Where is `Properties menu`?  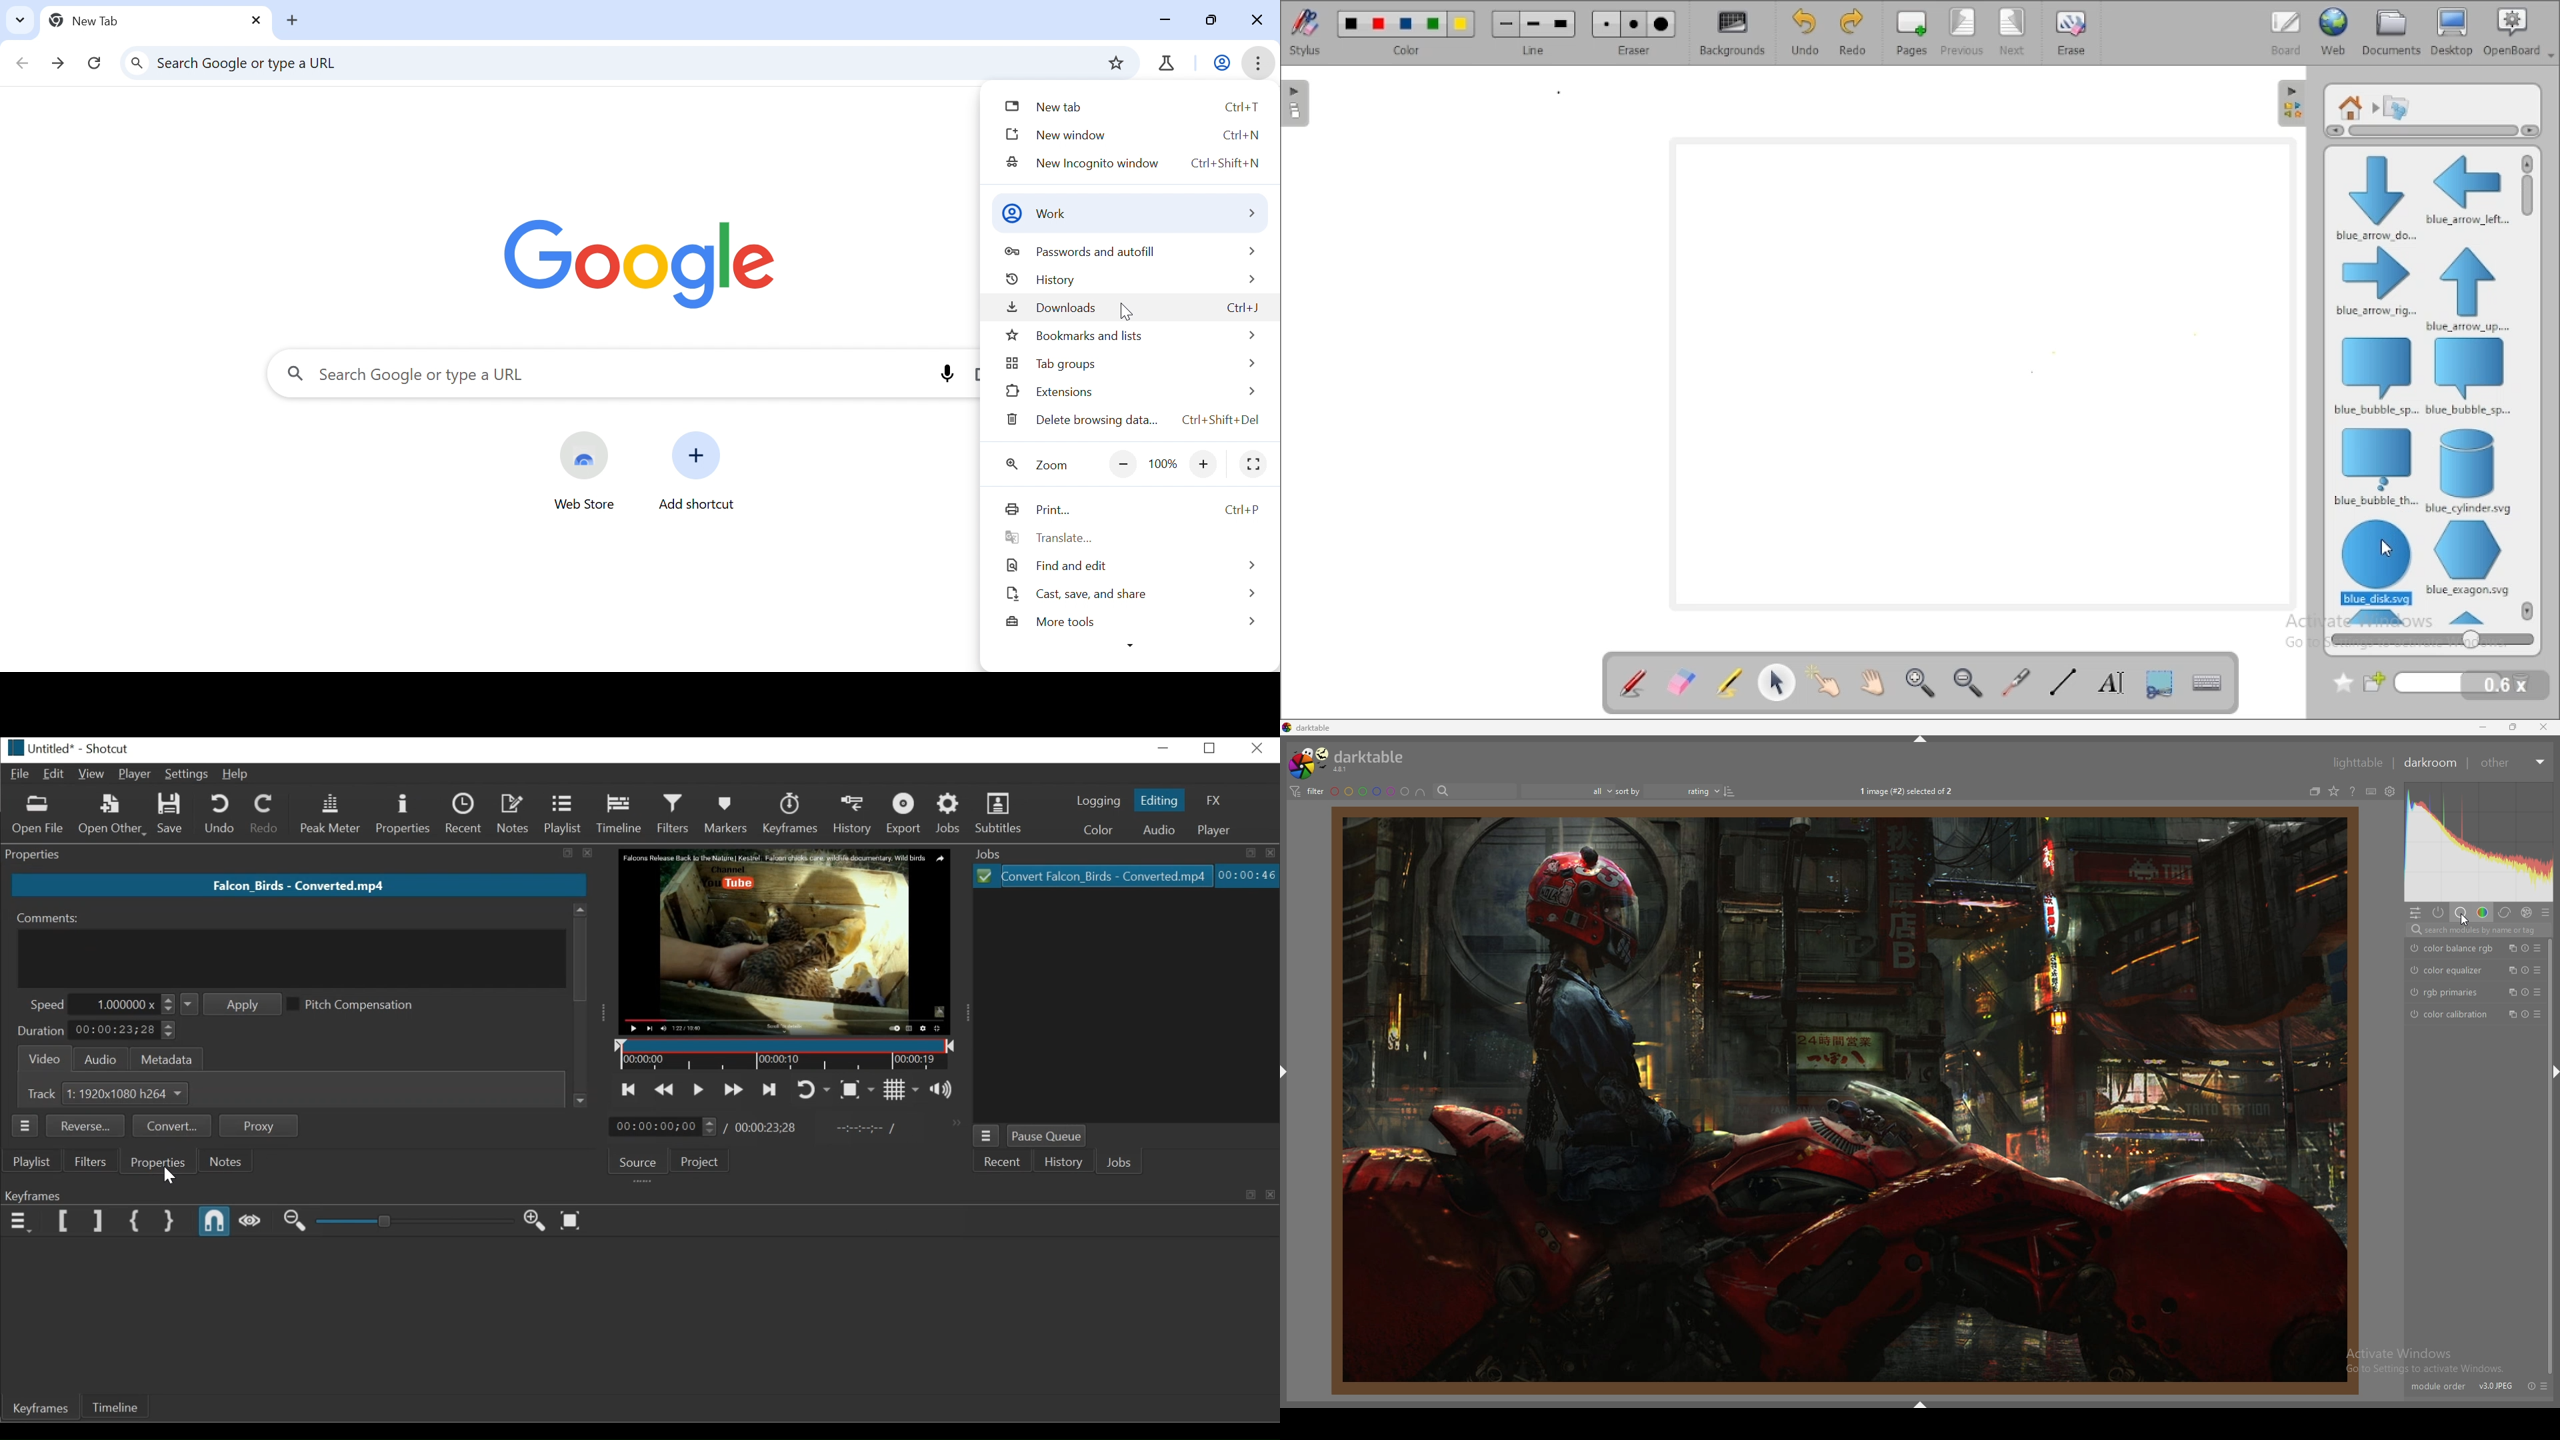
Properties menu is located at coordinates (25, 1126).